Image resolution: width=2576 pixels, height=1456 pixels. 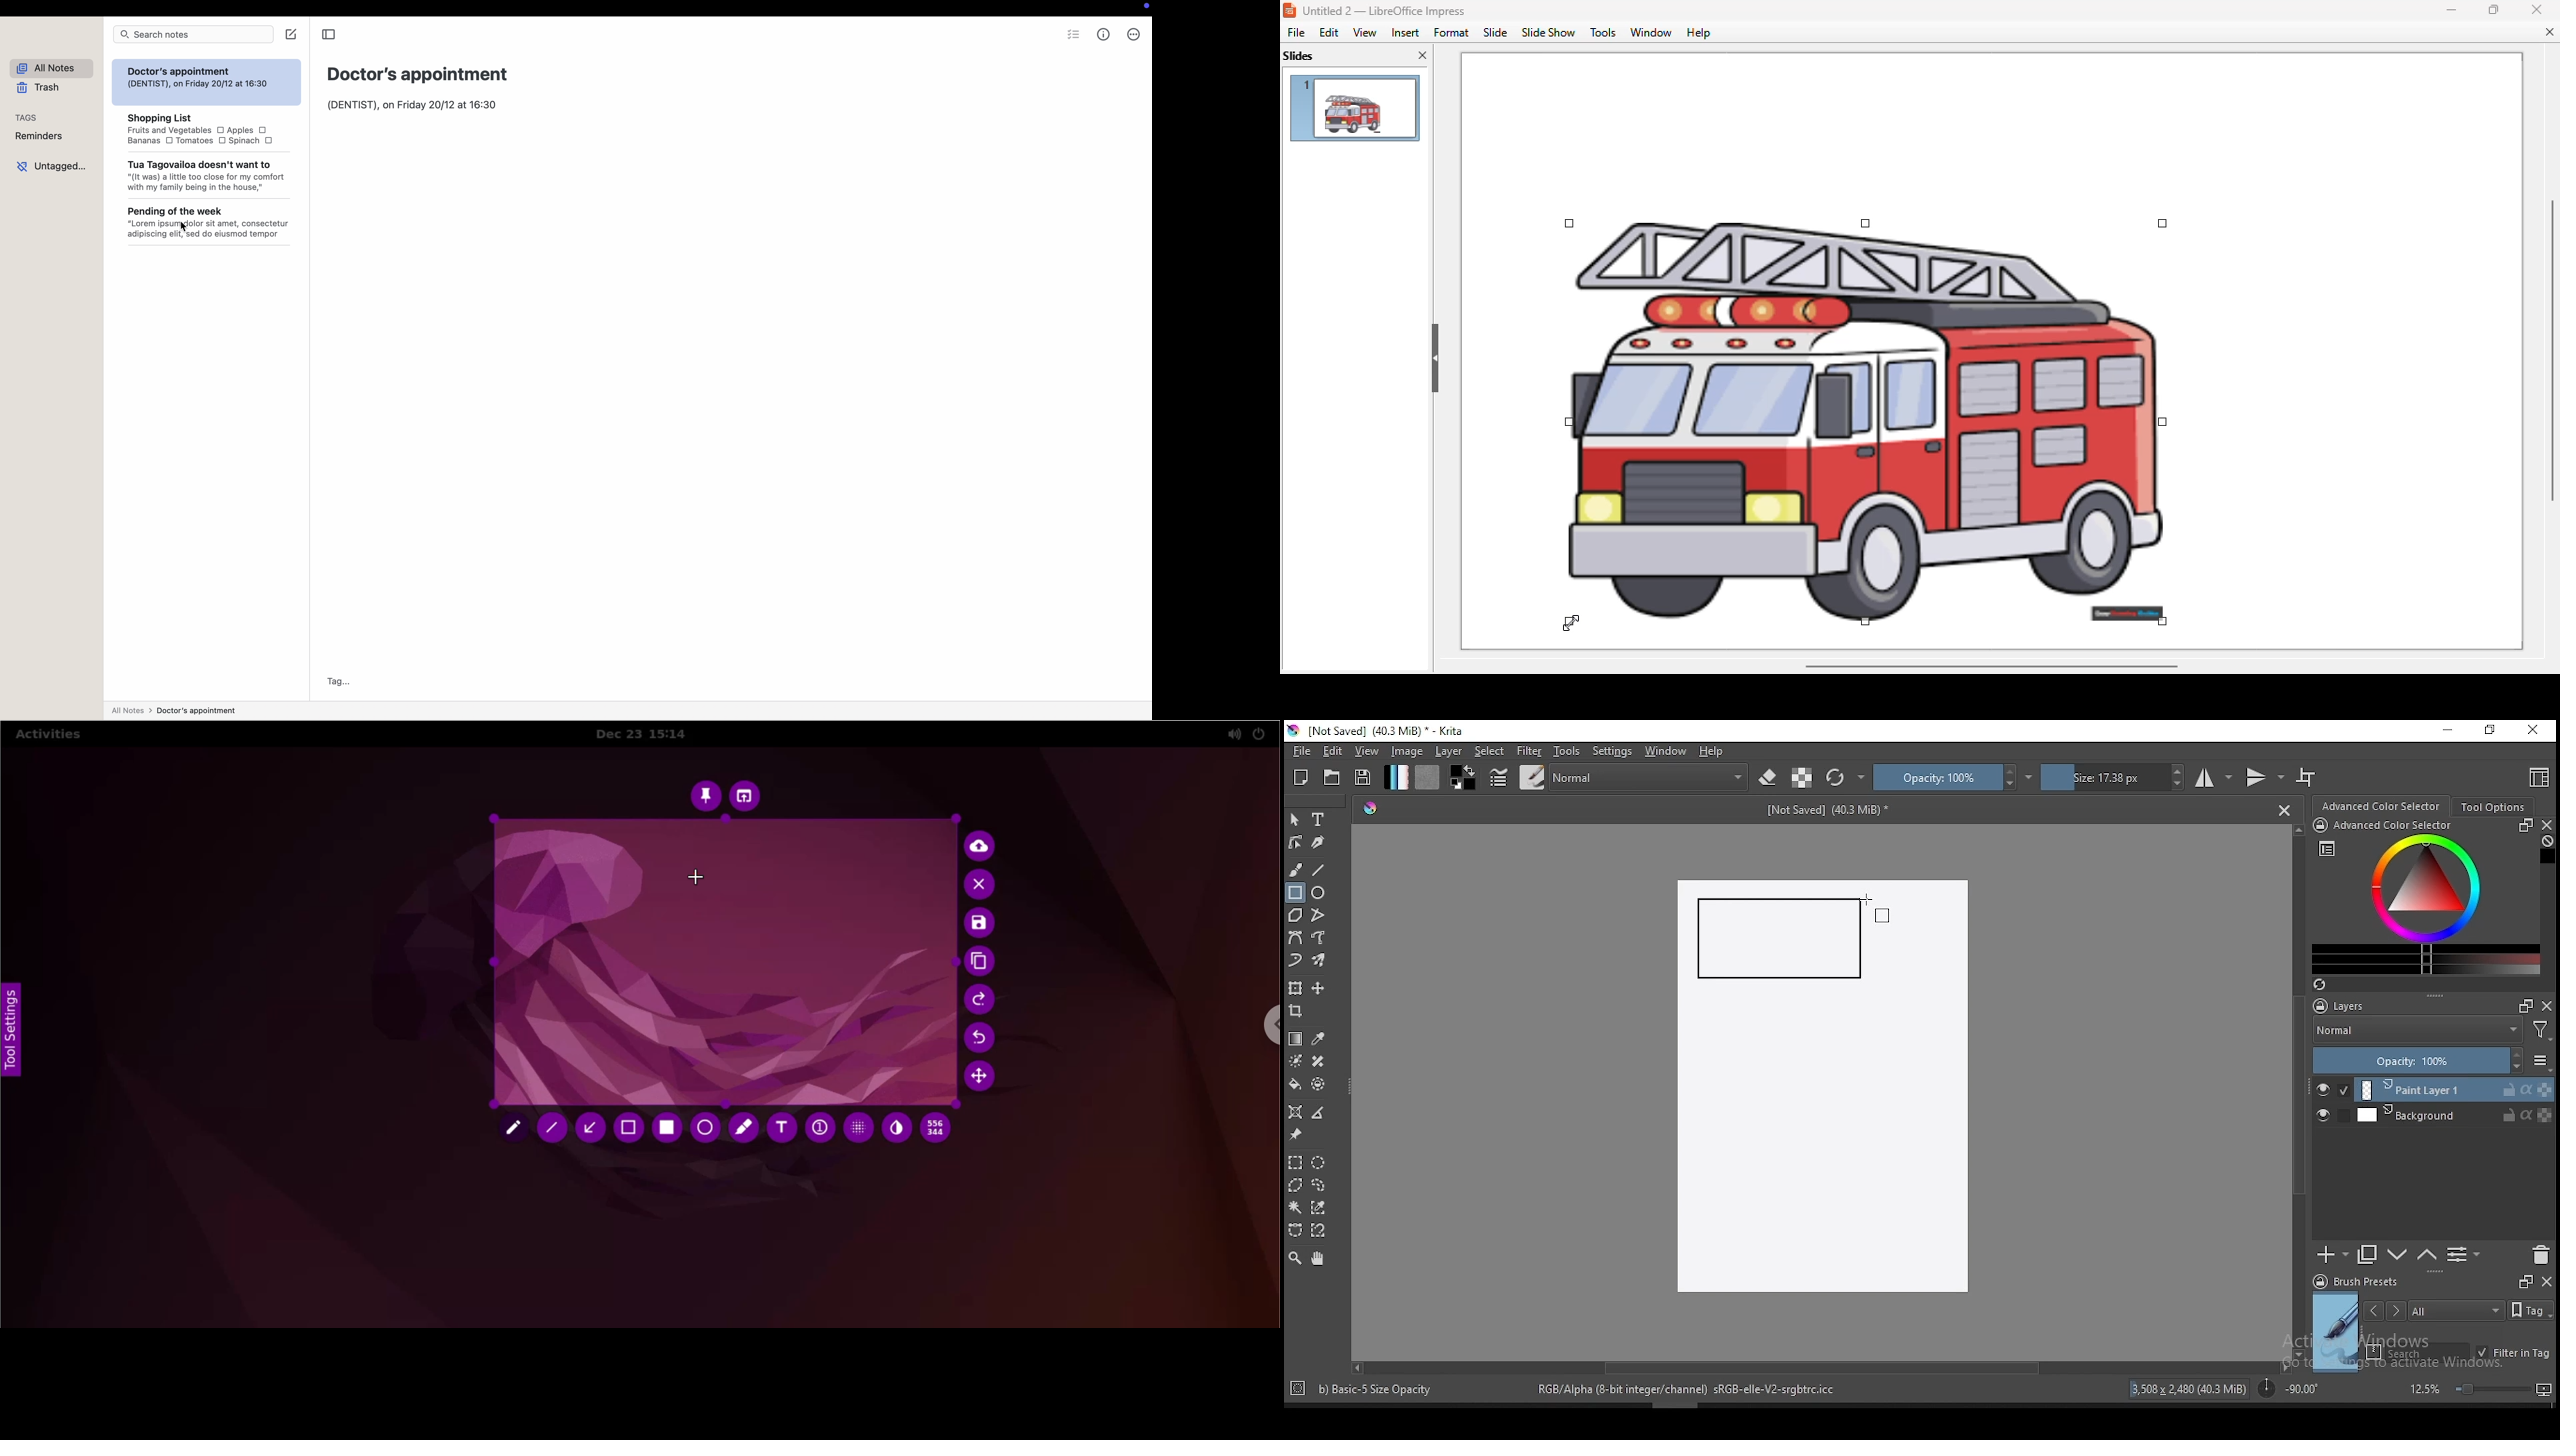 What do you see at coordinates (2540, 1256) in the screenshot?
I see `delete layer` at bounding box center [2540, 1256].